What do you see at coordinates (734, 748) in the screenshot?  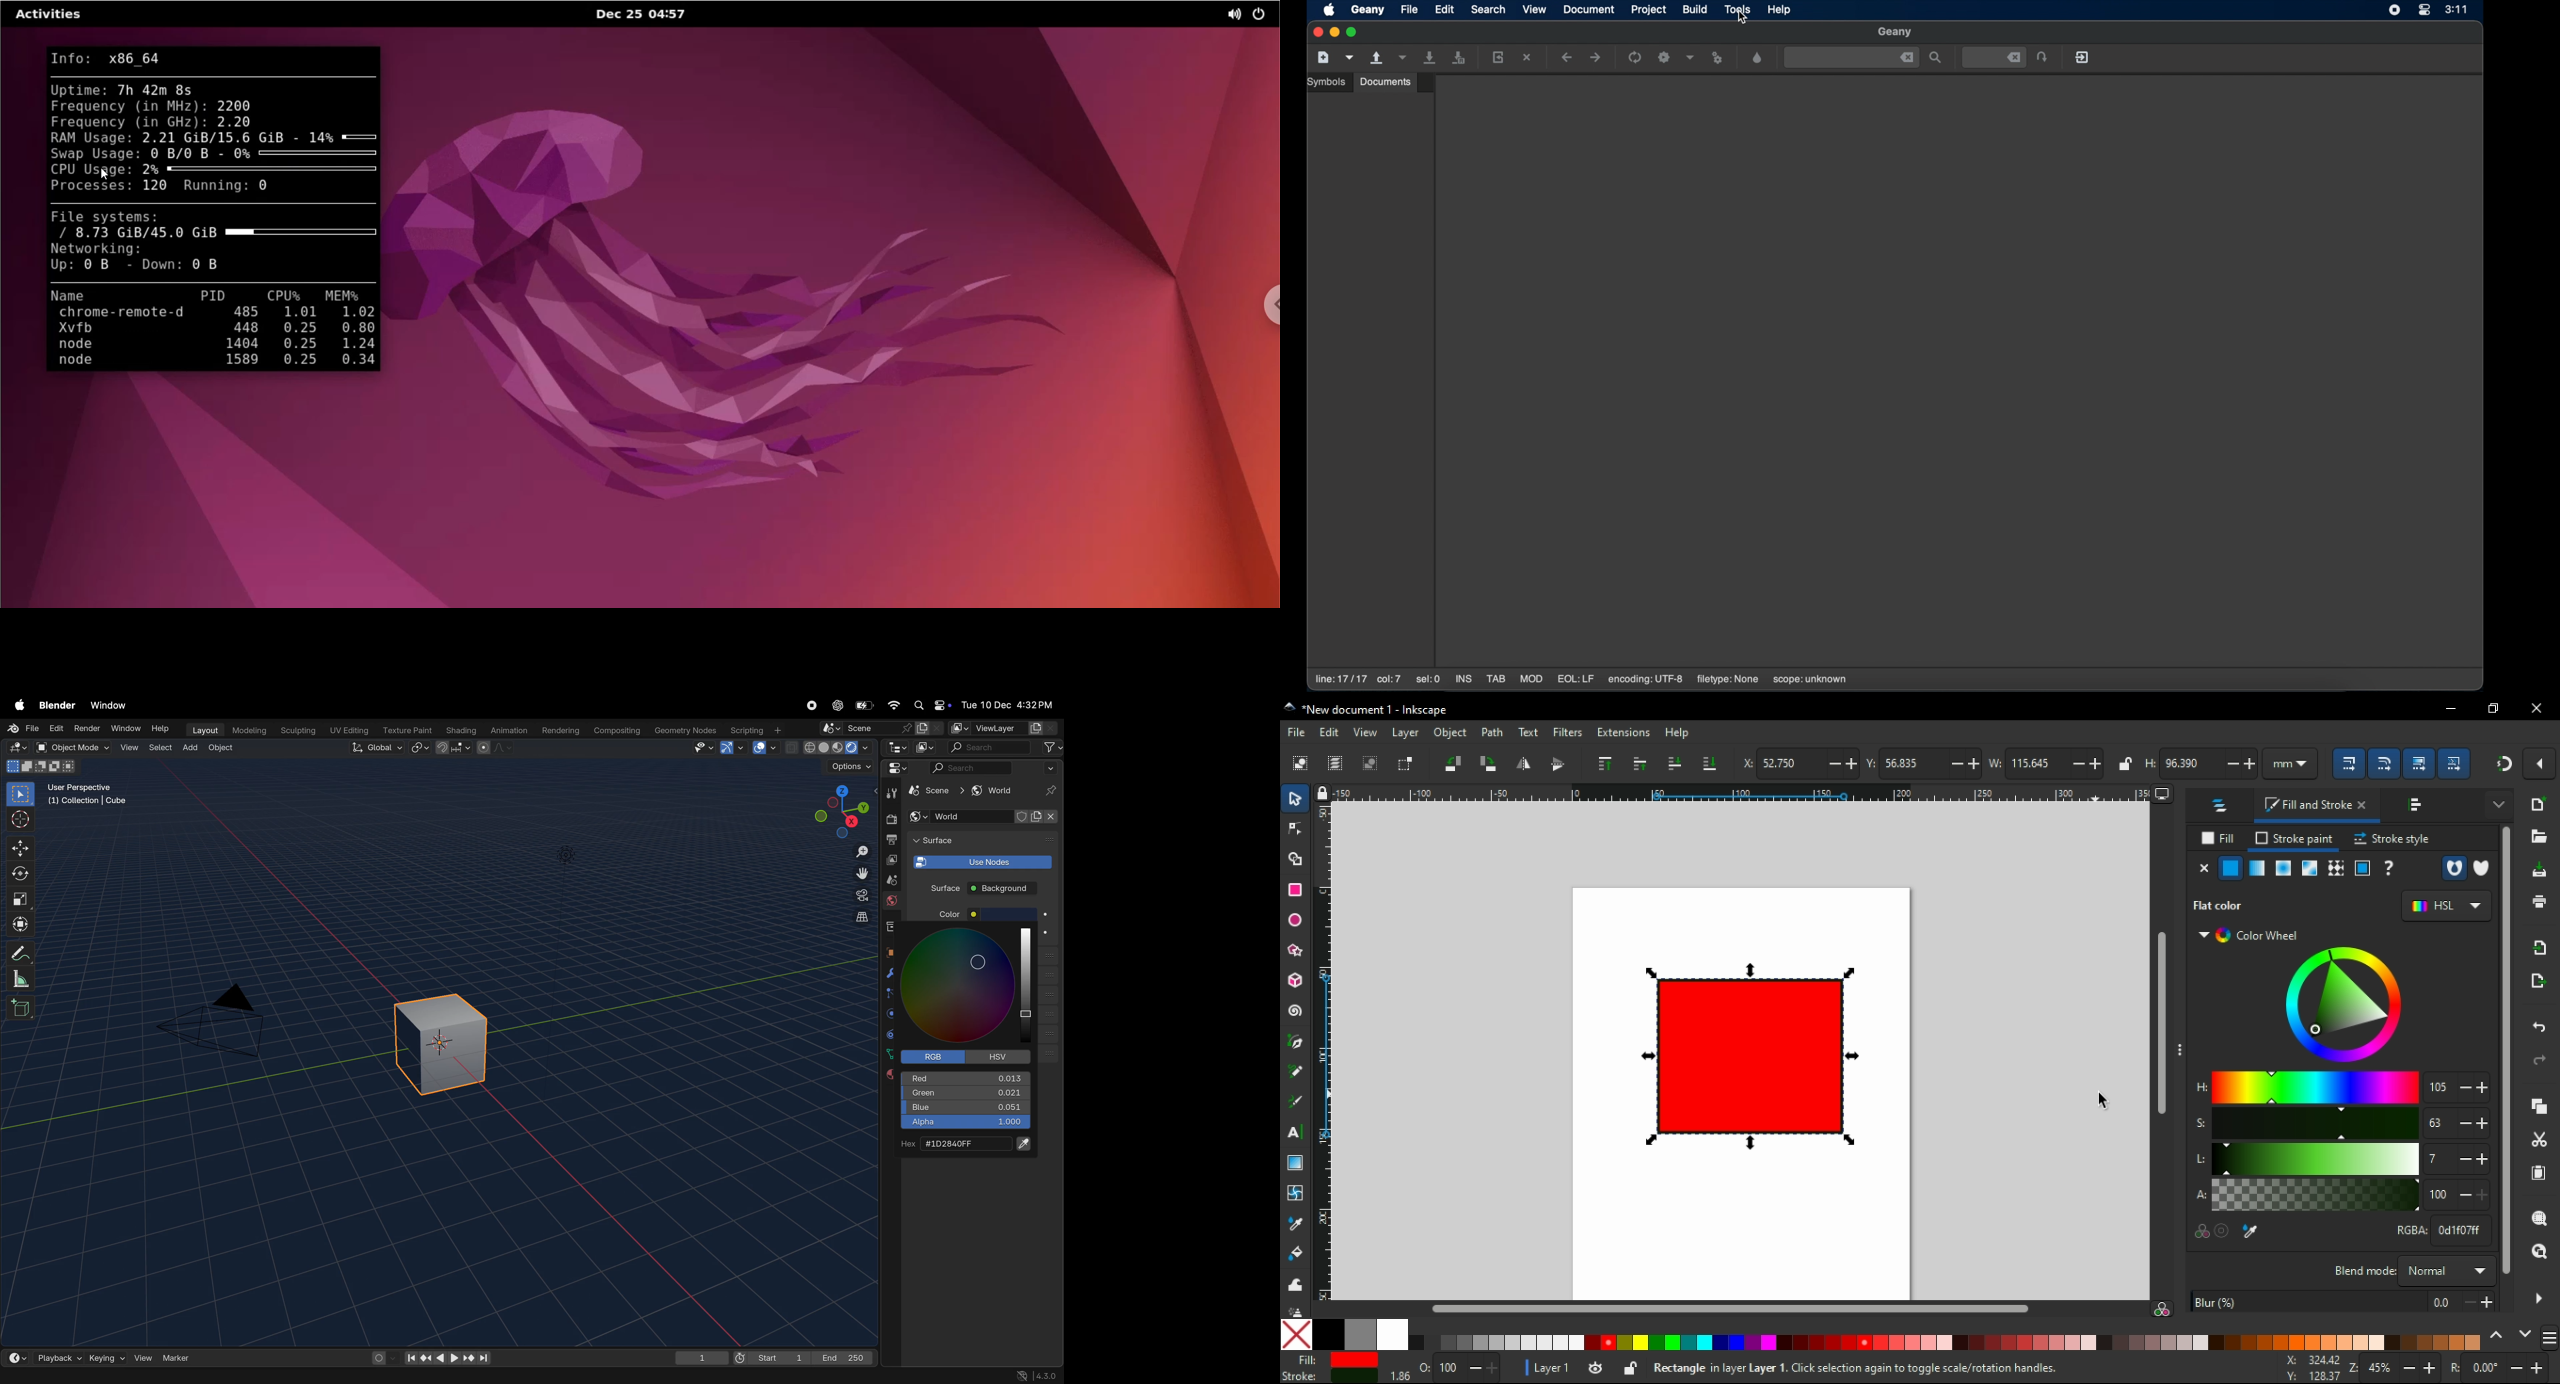 I see `show gimzo` at bounding box center [734, 748].